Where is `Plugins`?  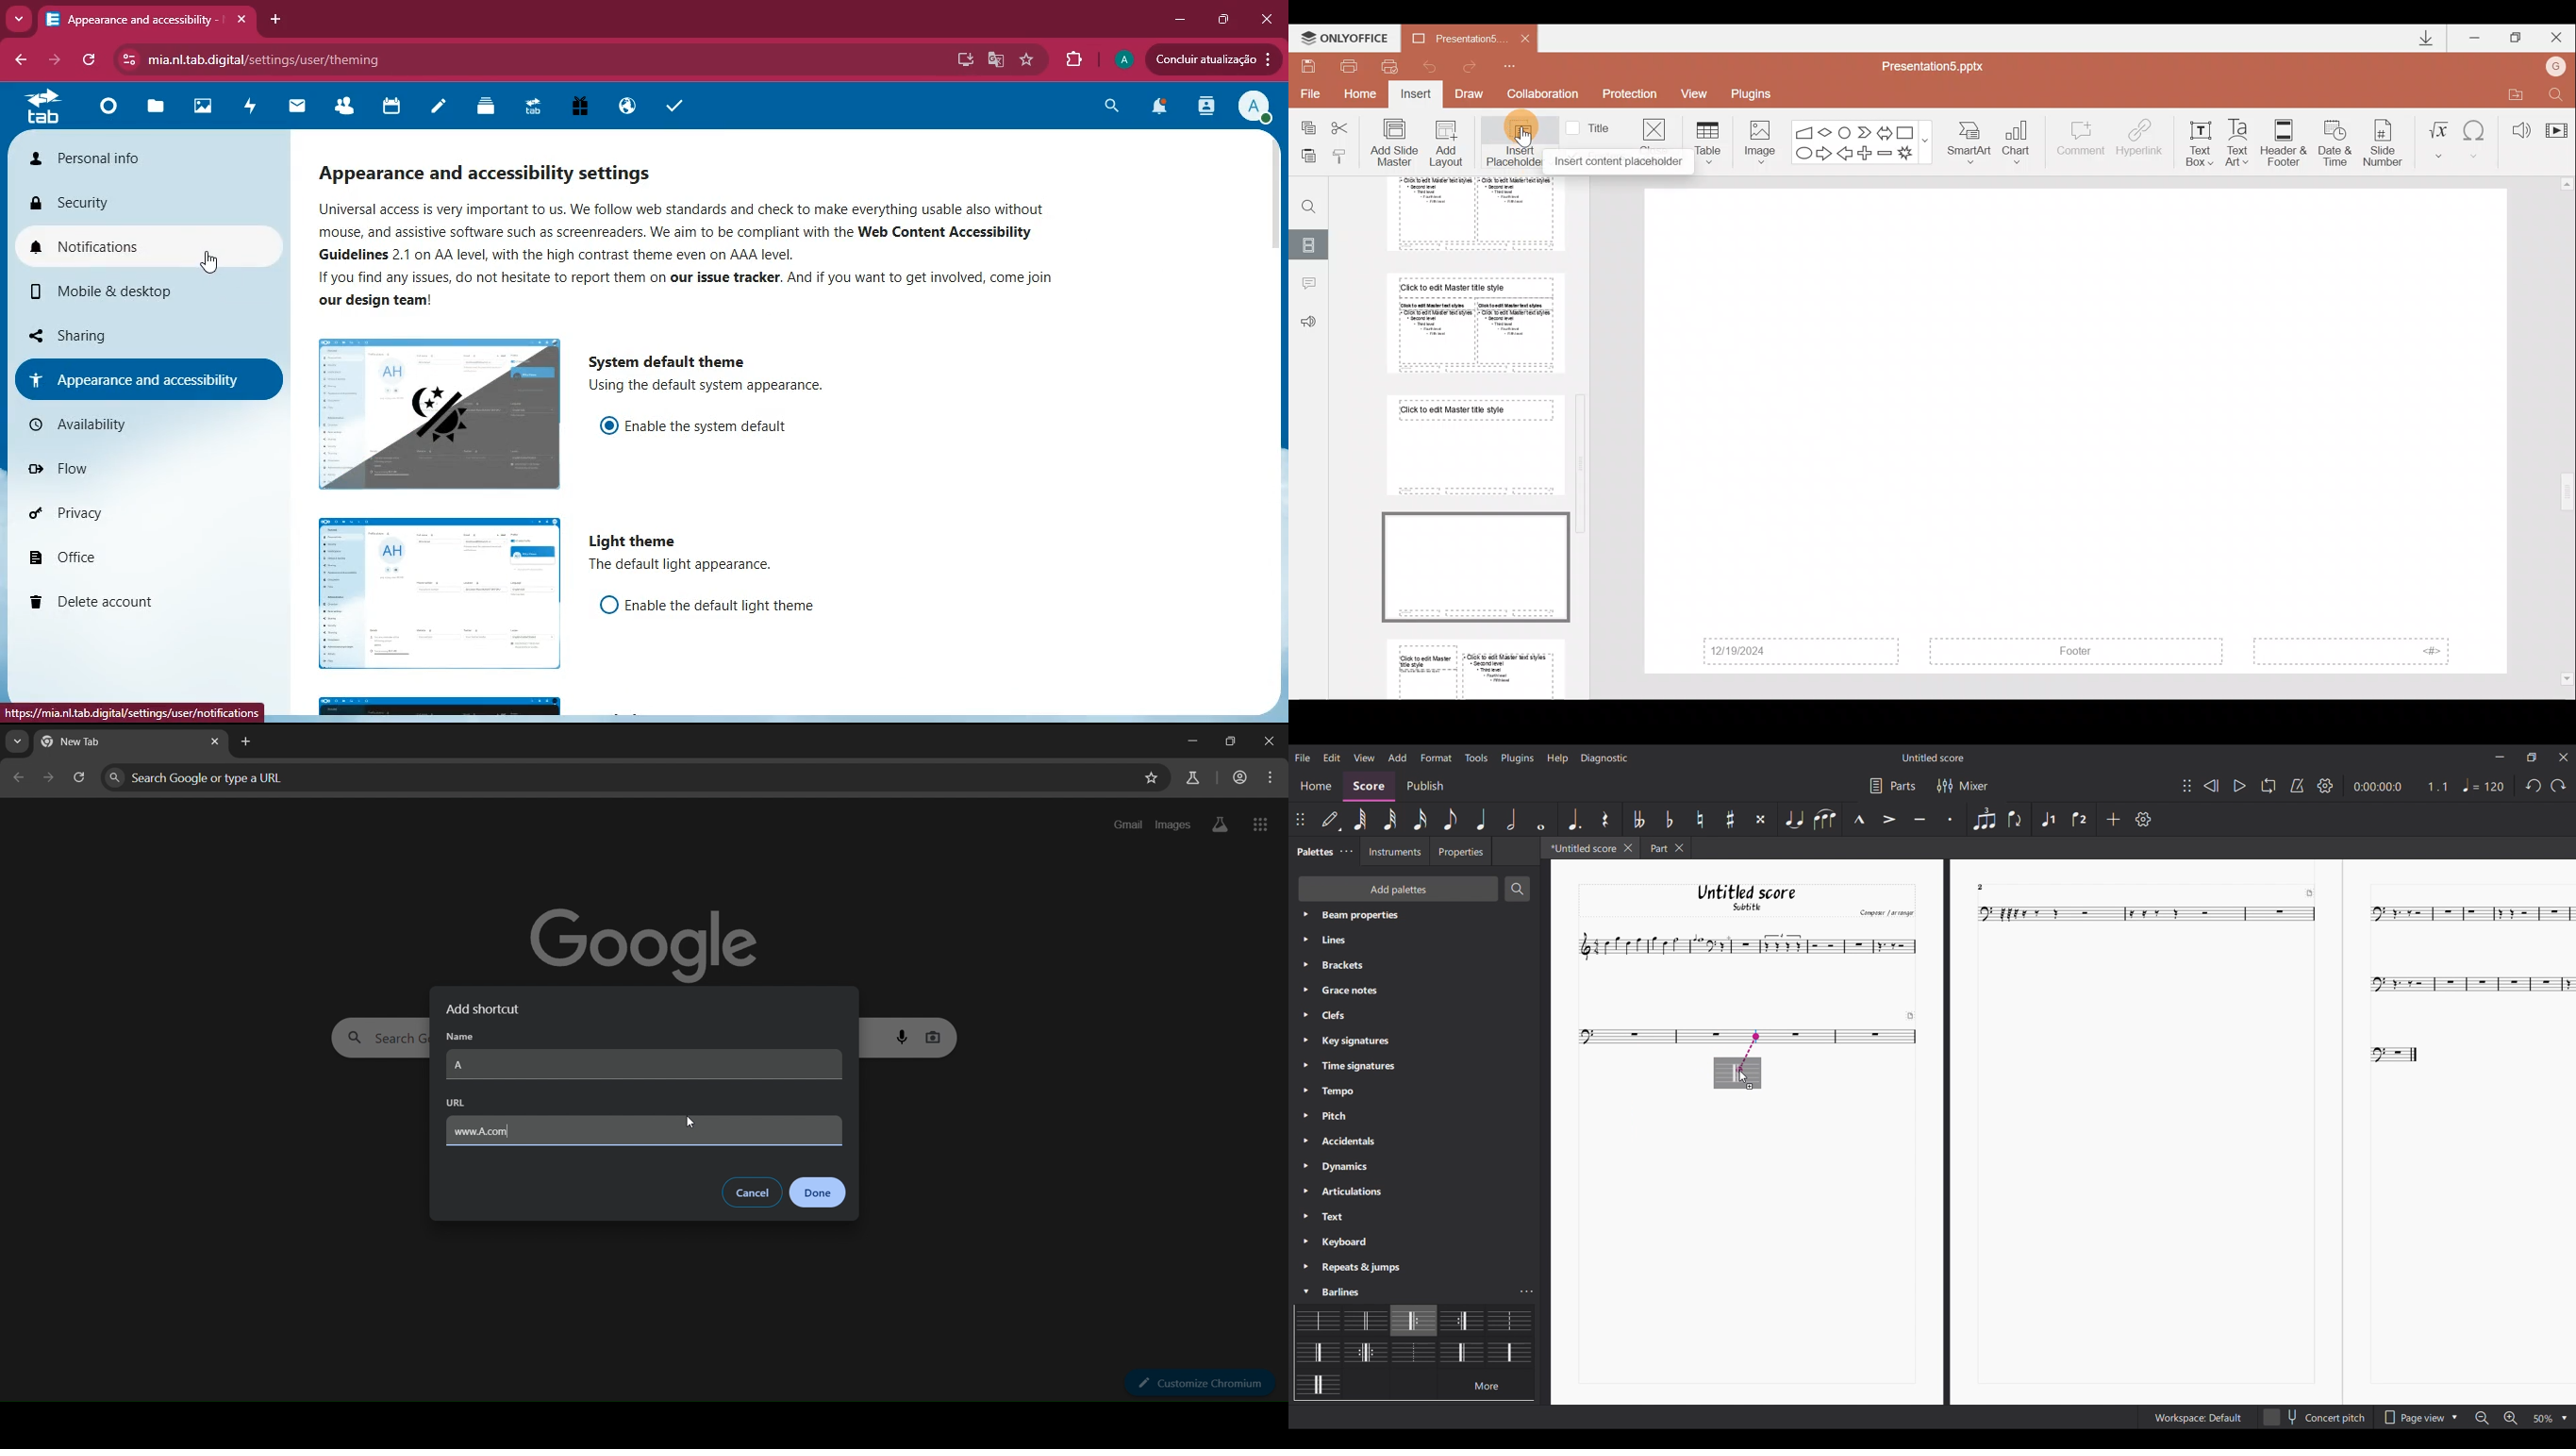 Plugins is located at coordinates (1756, 92).